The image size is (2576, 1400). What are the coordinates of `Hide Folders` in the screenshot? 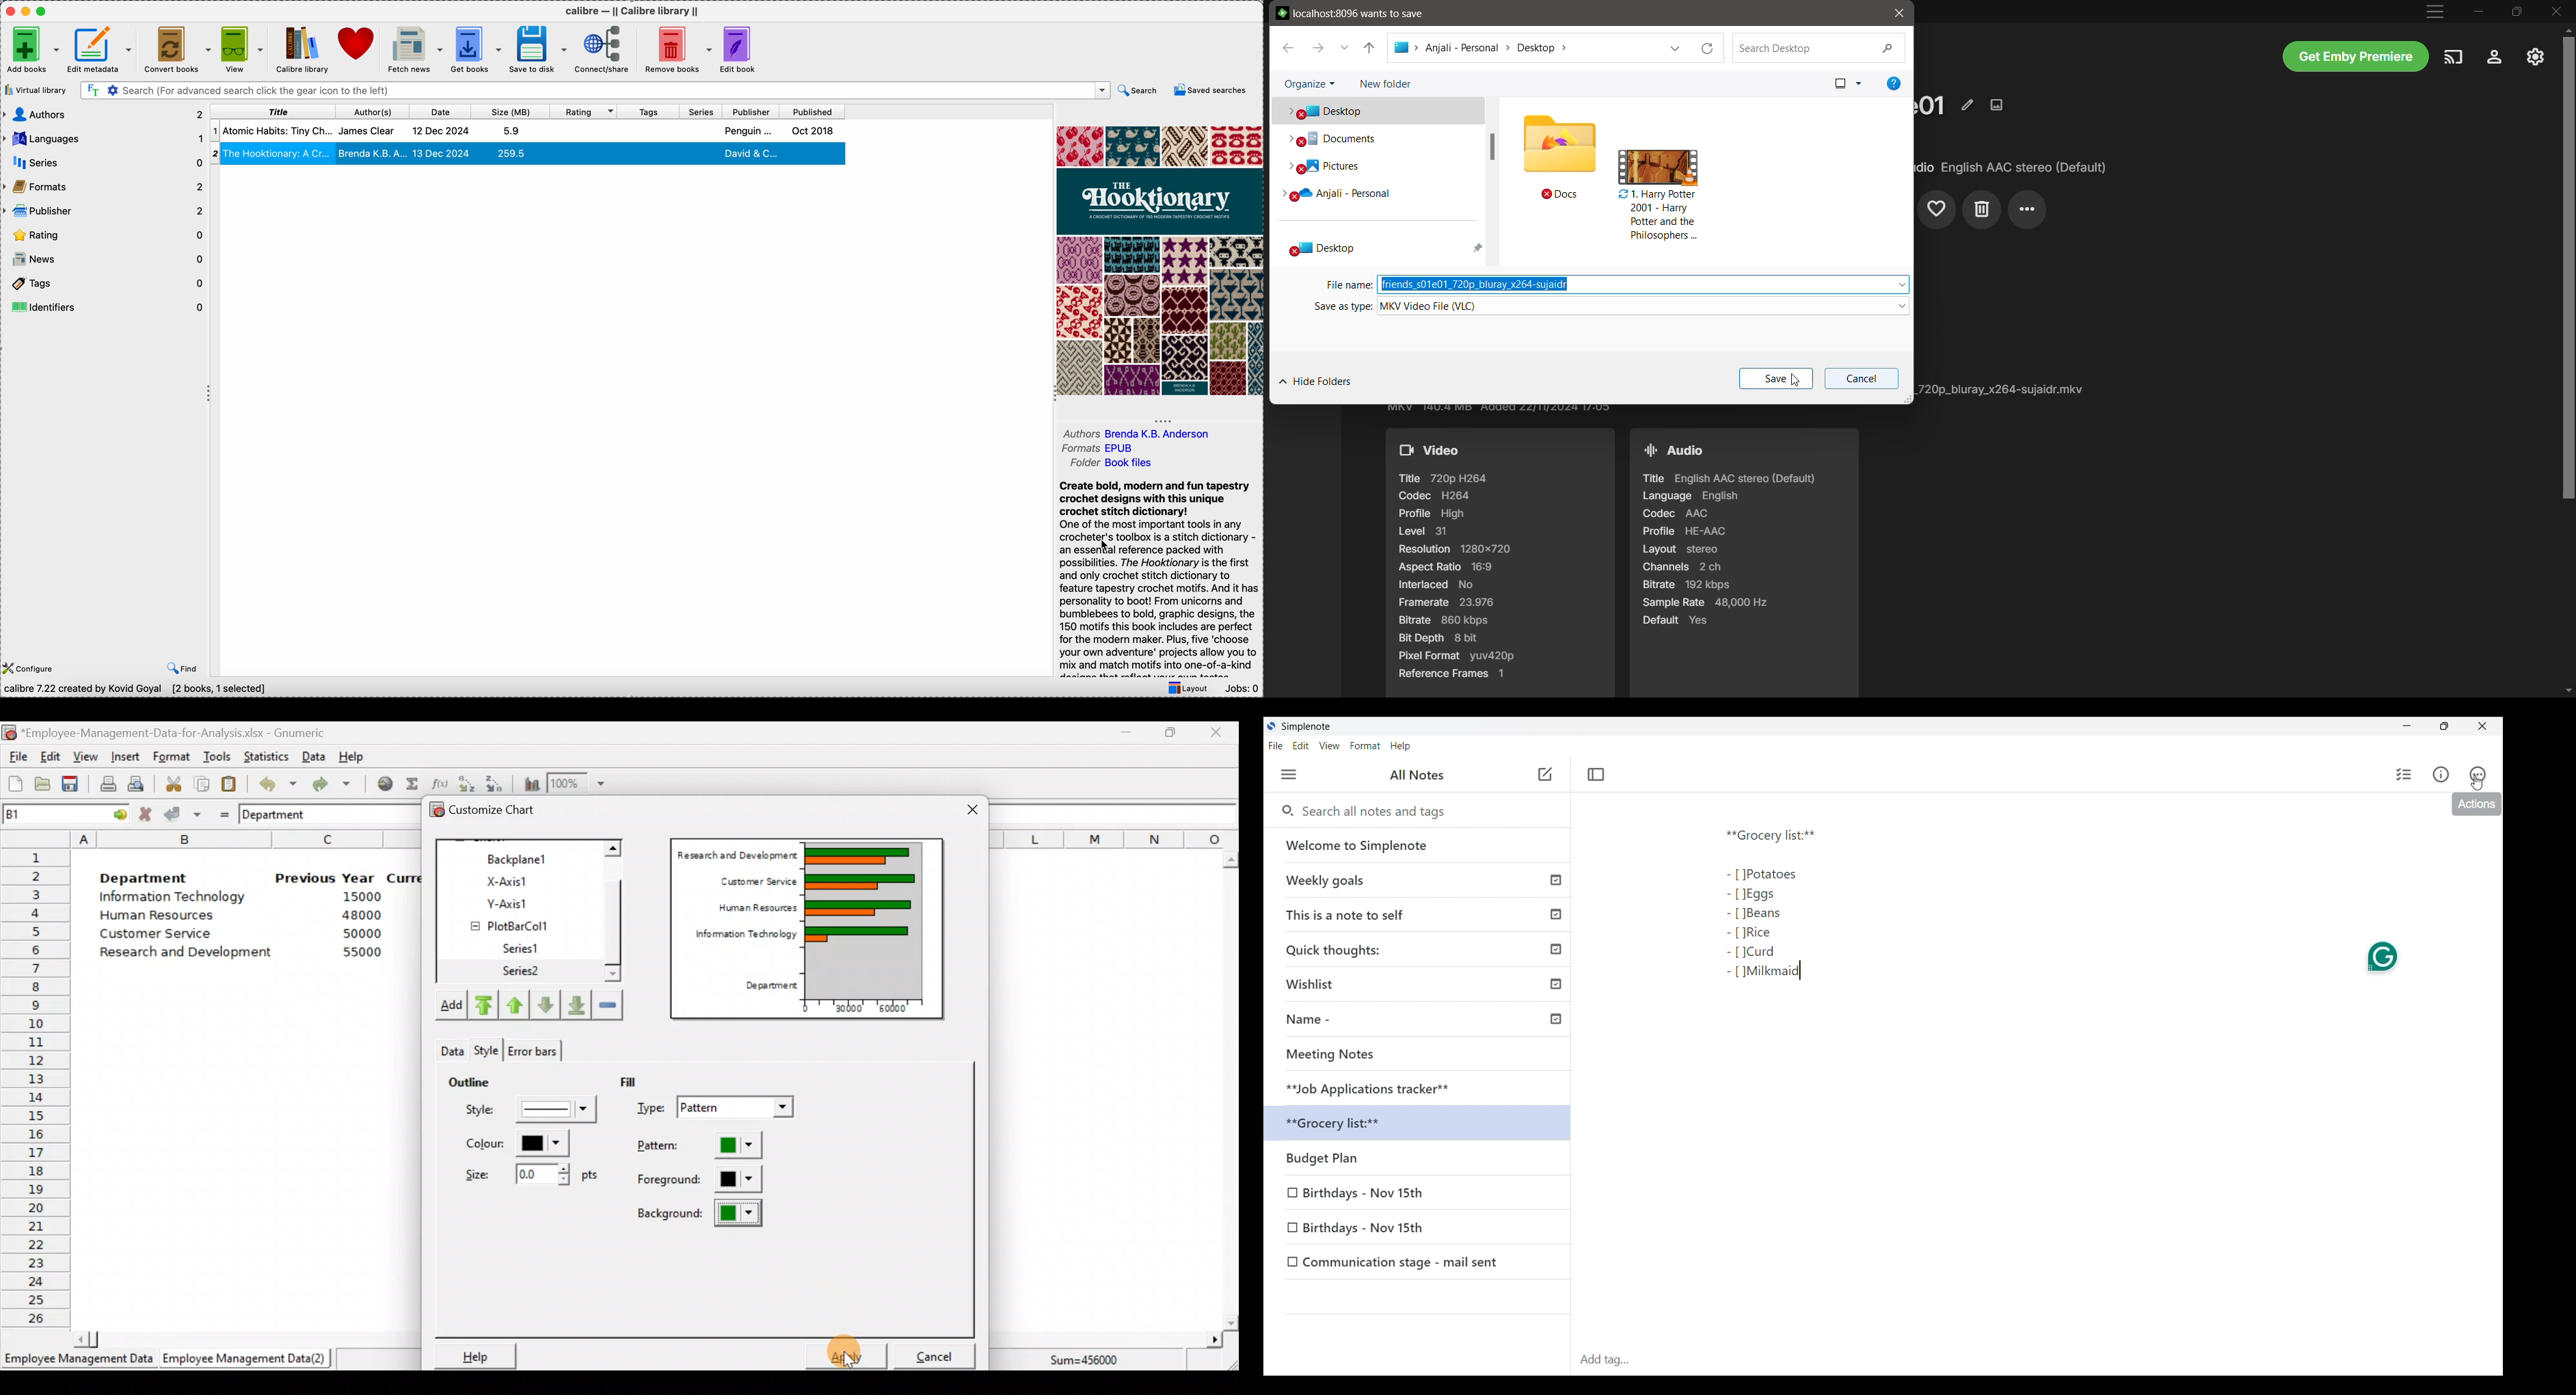 It's located at (1319, 382).